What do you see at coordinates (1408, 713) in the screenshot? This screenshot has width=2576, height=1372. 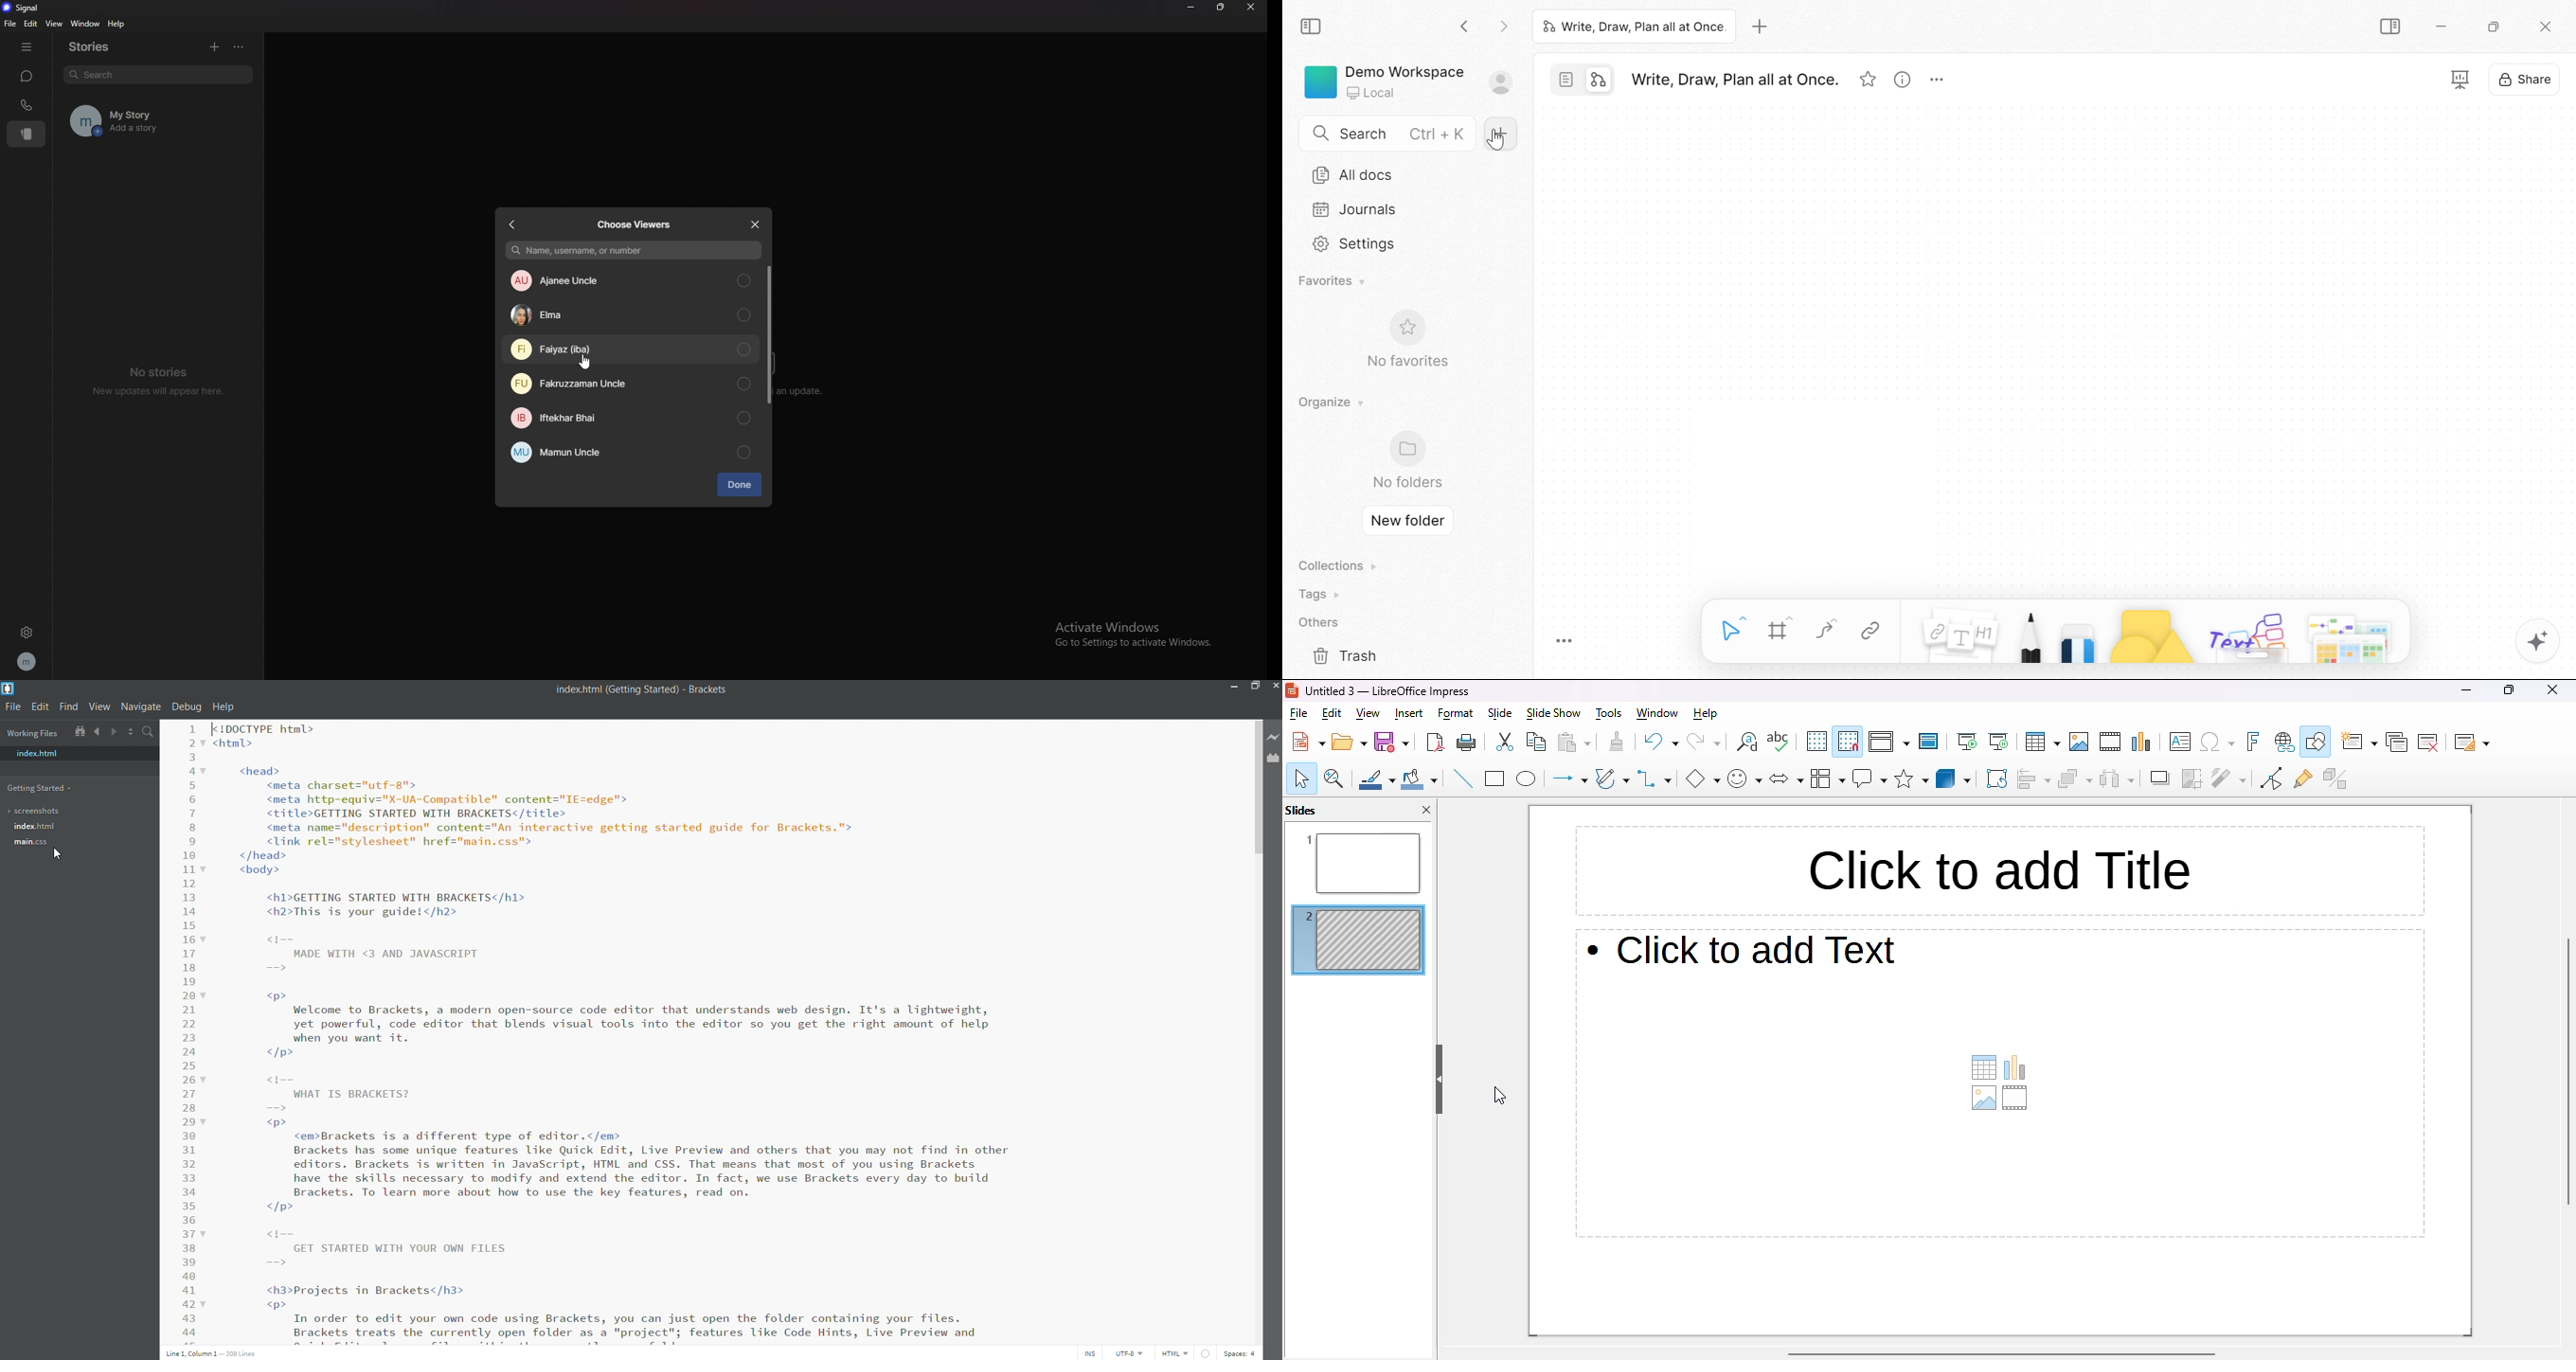 I see `insert` at bounding box center [1408, 713].